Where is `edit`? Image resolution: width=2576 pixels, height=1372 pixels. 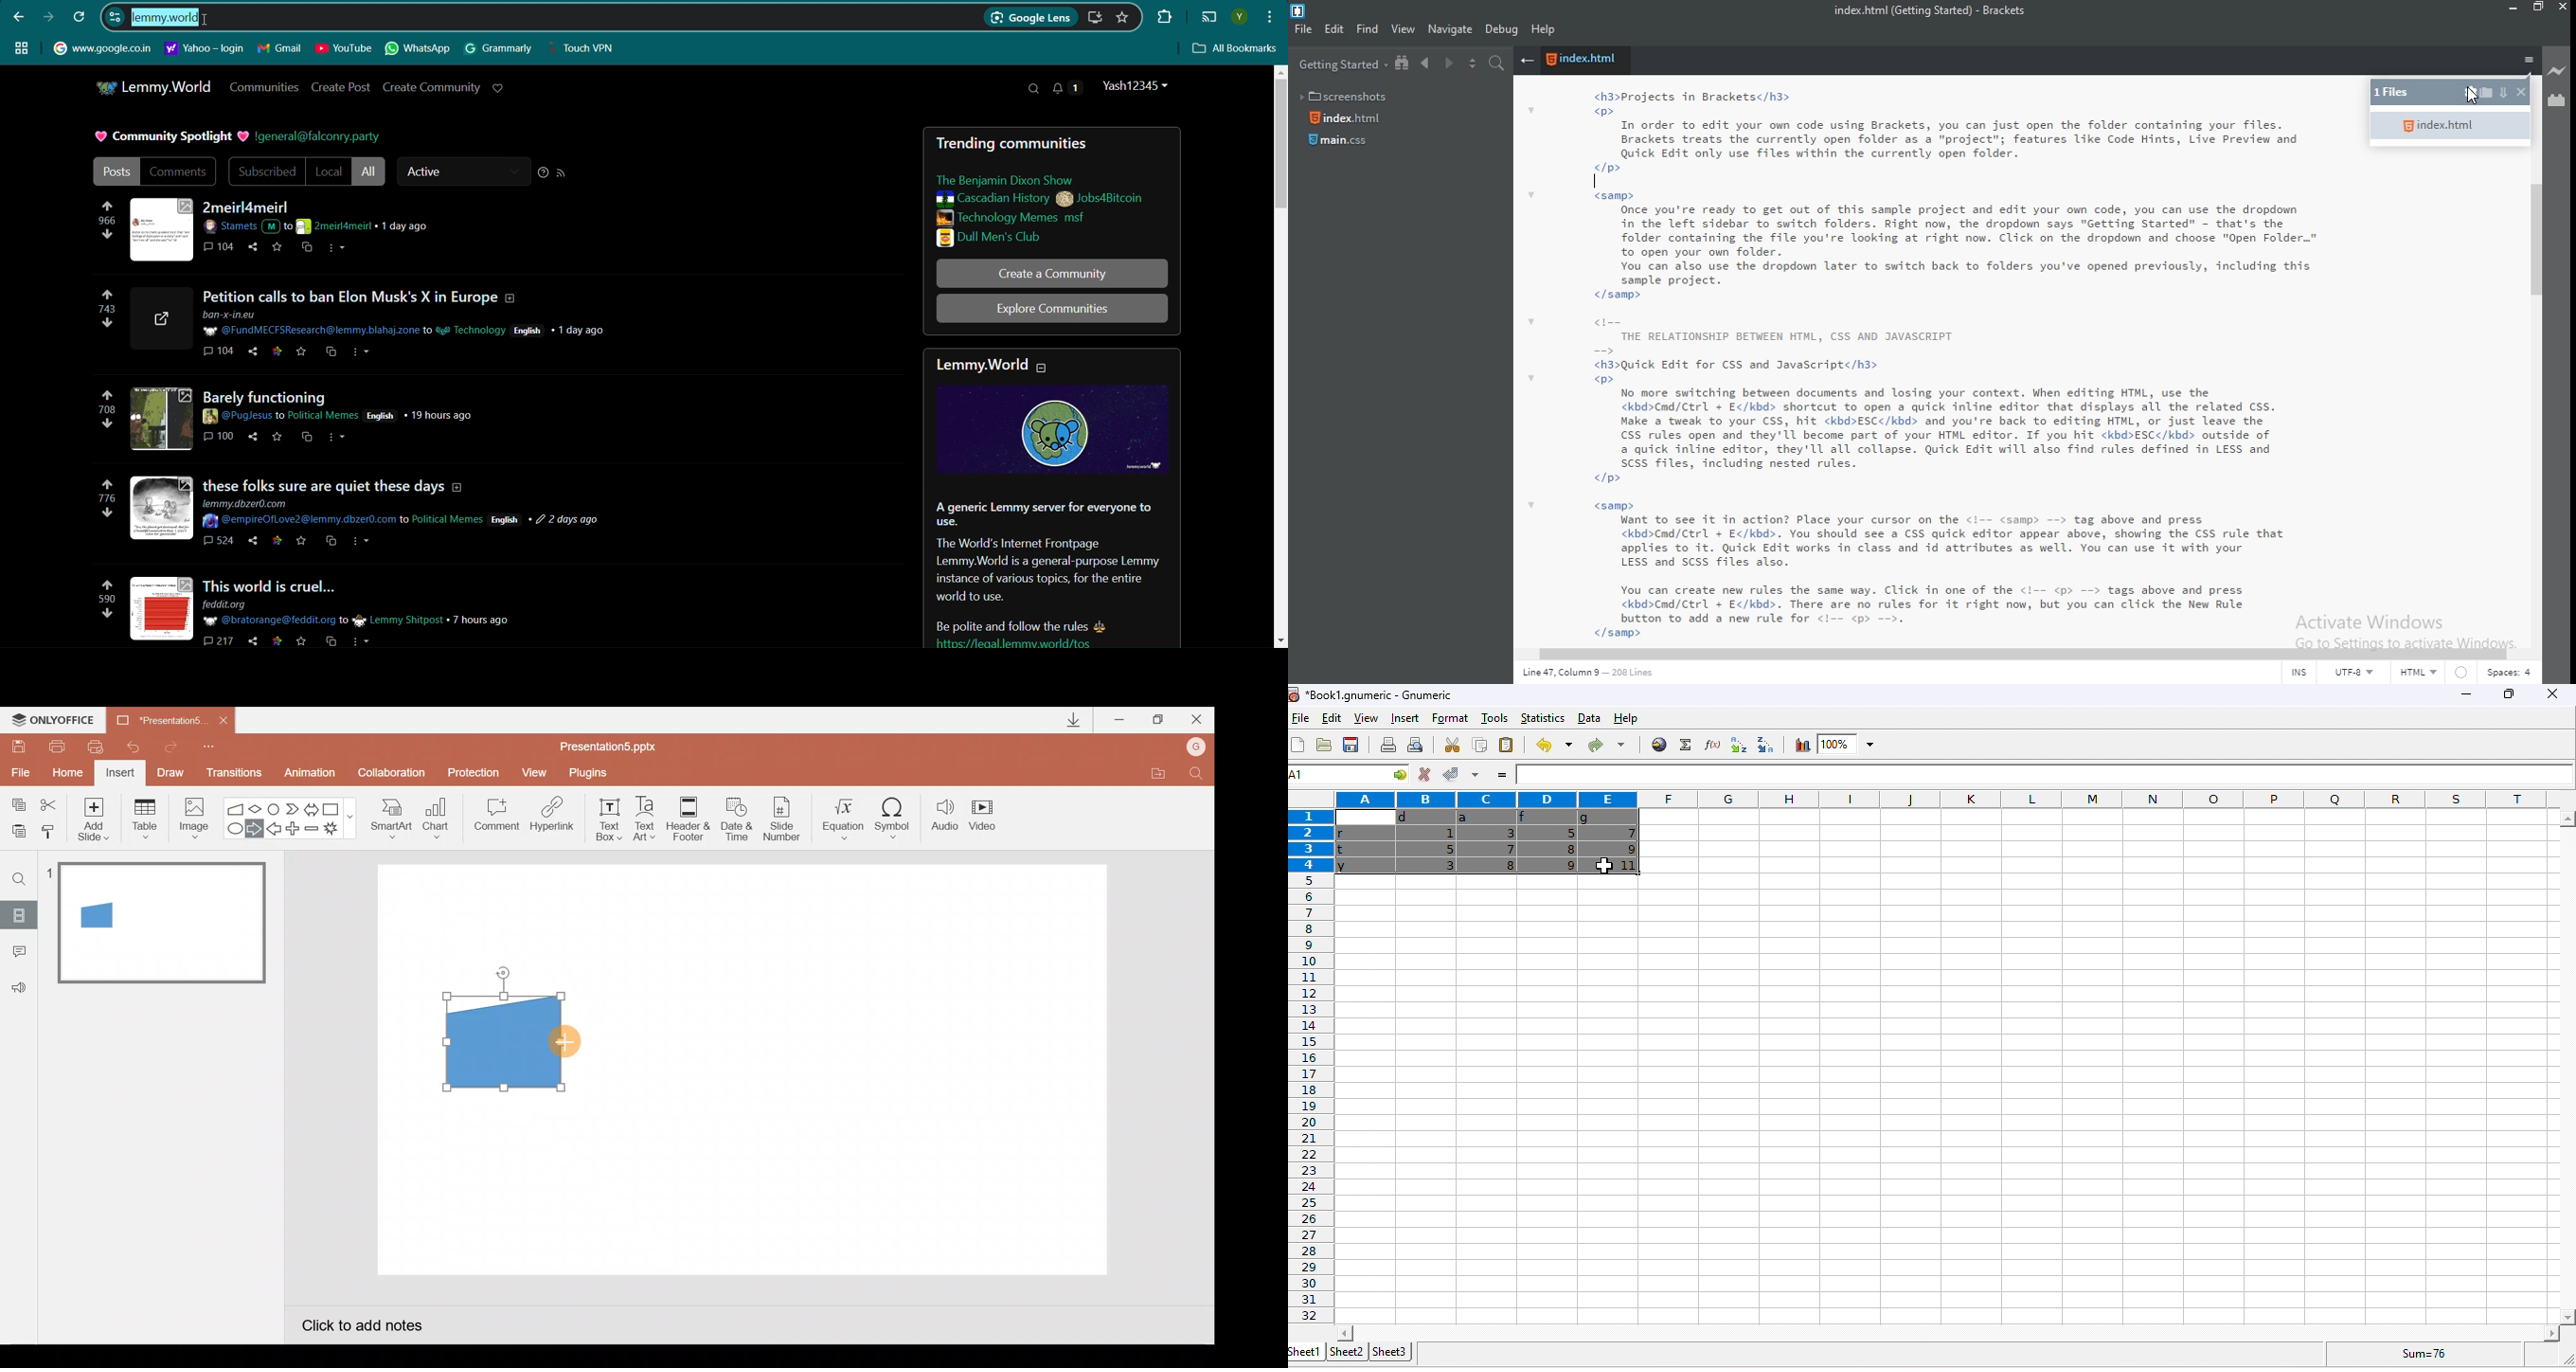 edit is located at coordinates (1329, 719).